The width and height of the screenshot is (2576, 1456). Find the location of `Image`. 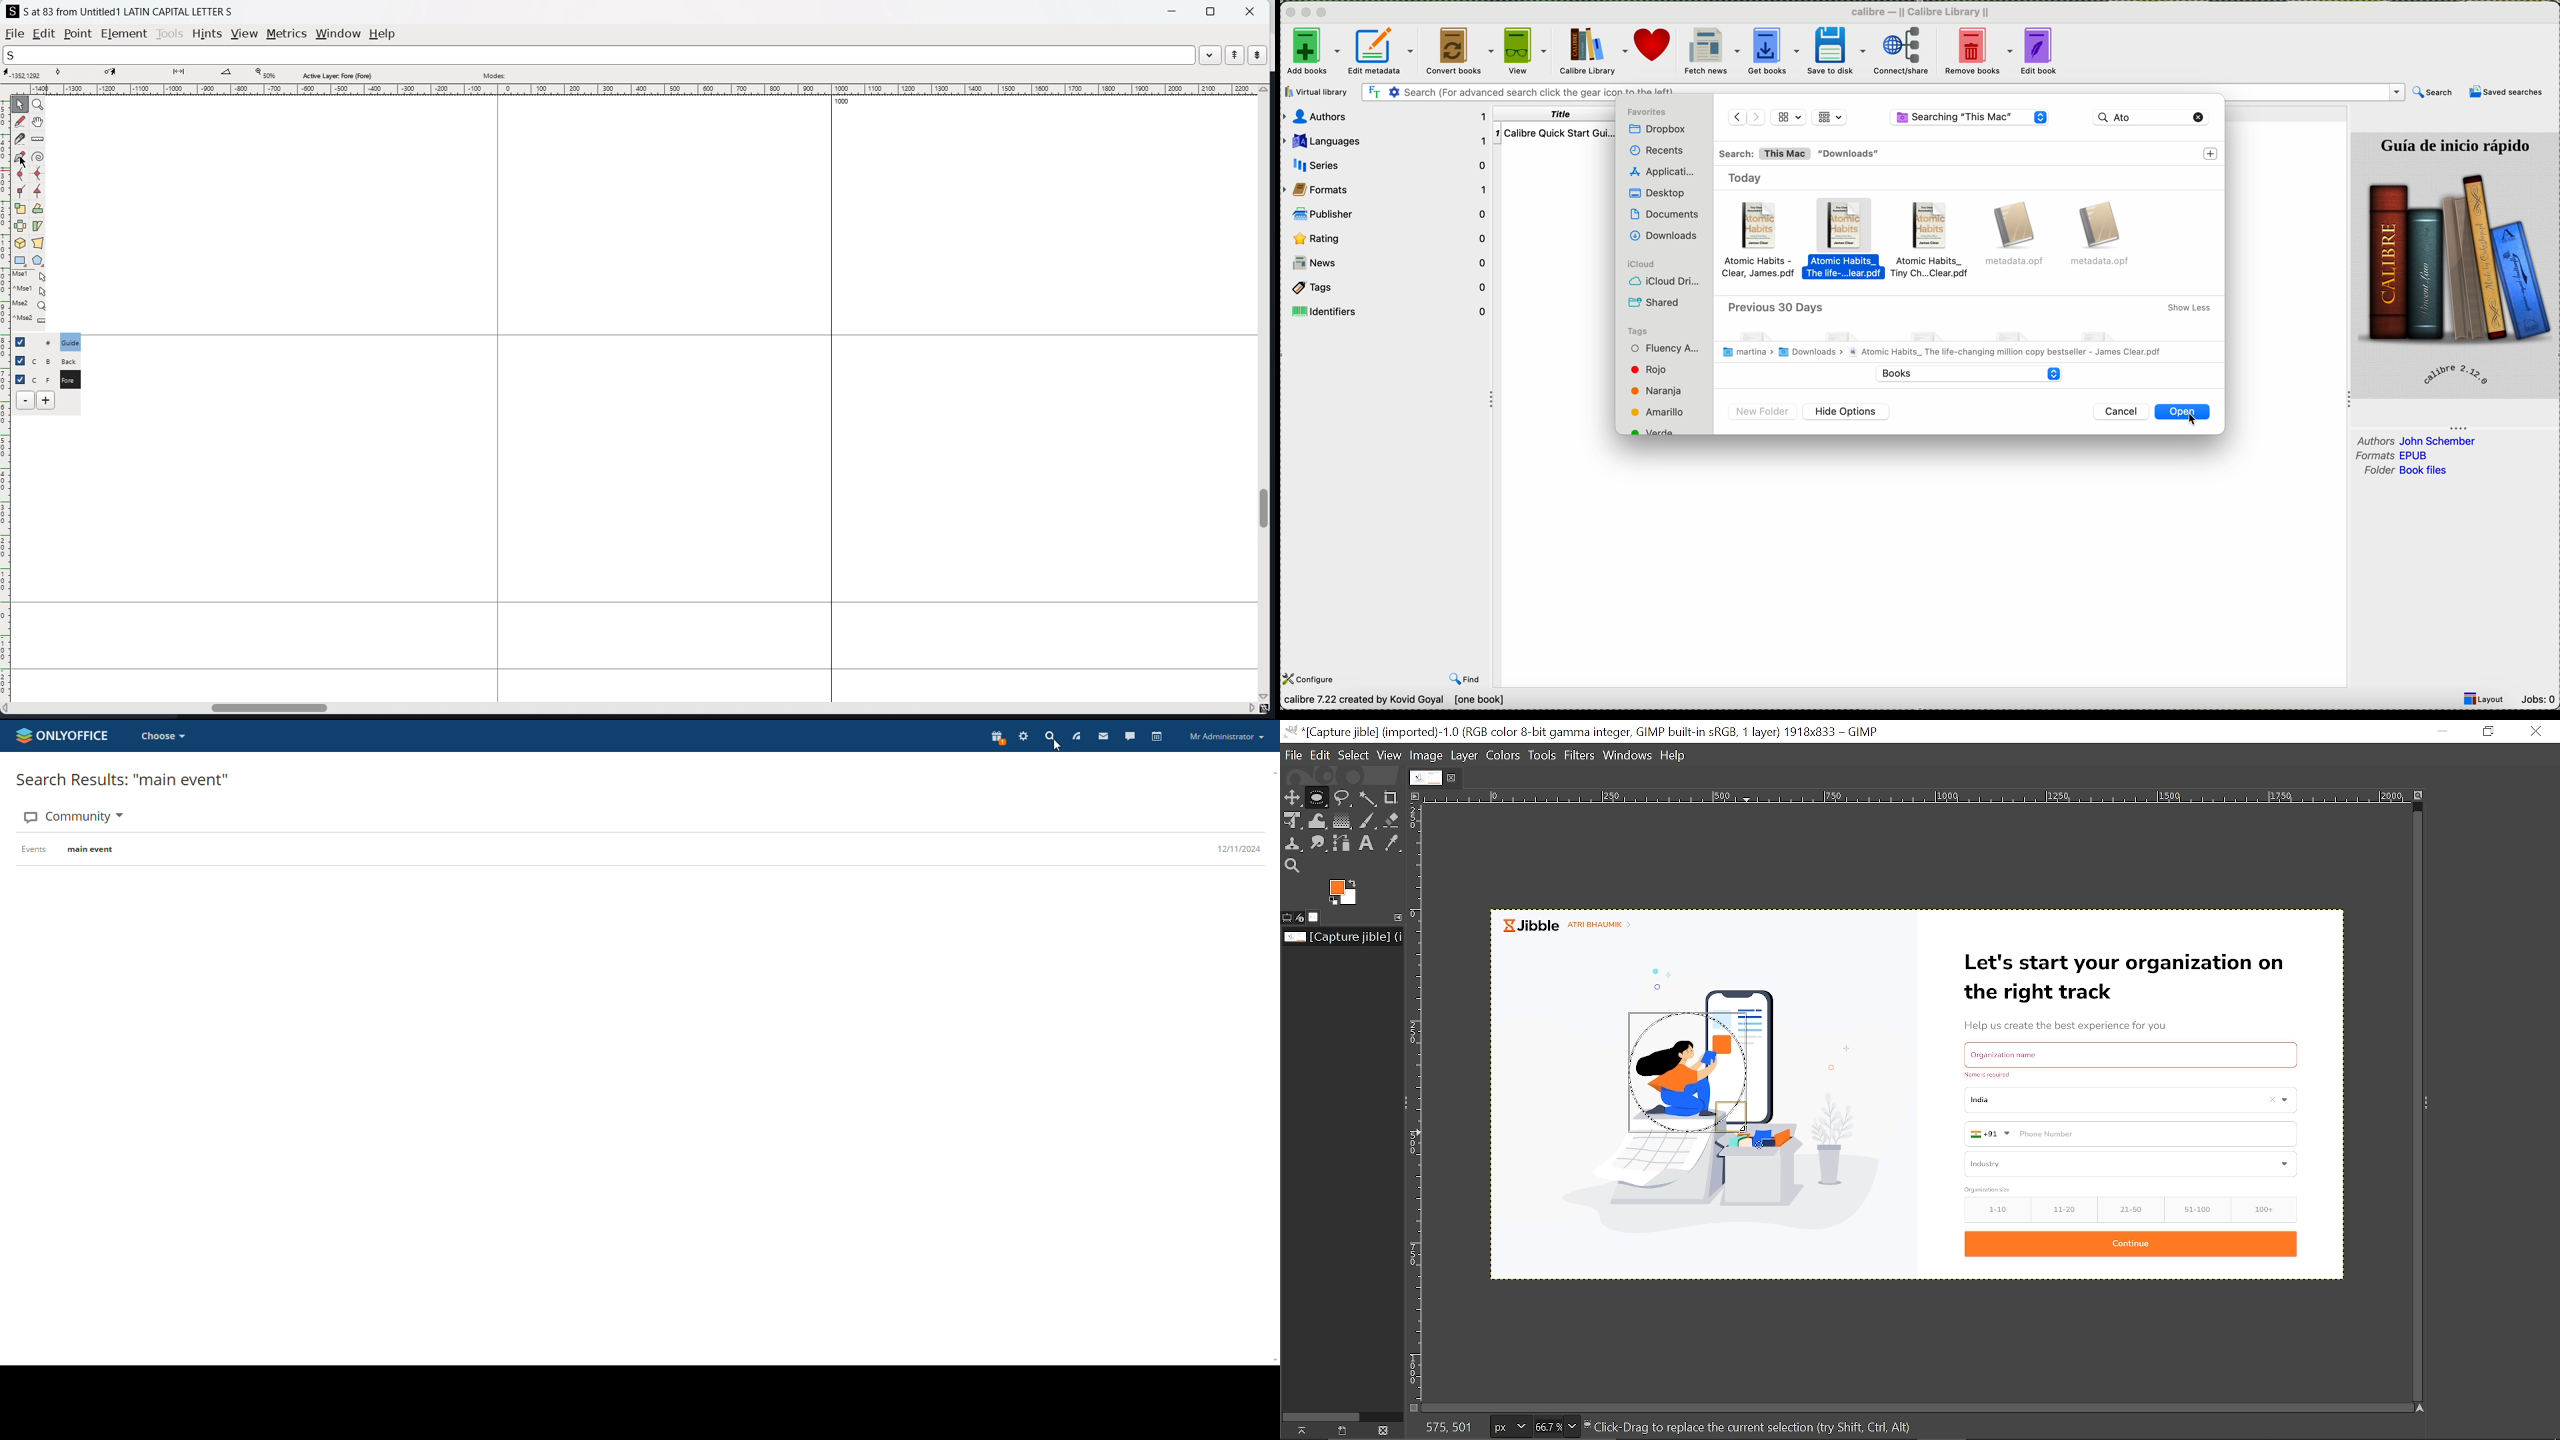

Image is located at coordinates (1430, 754).